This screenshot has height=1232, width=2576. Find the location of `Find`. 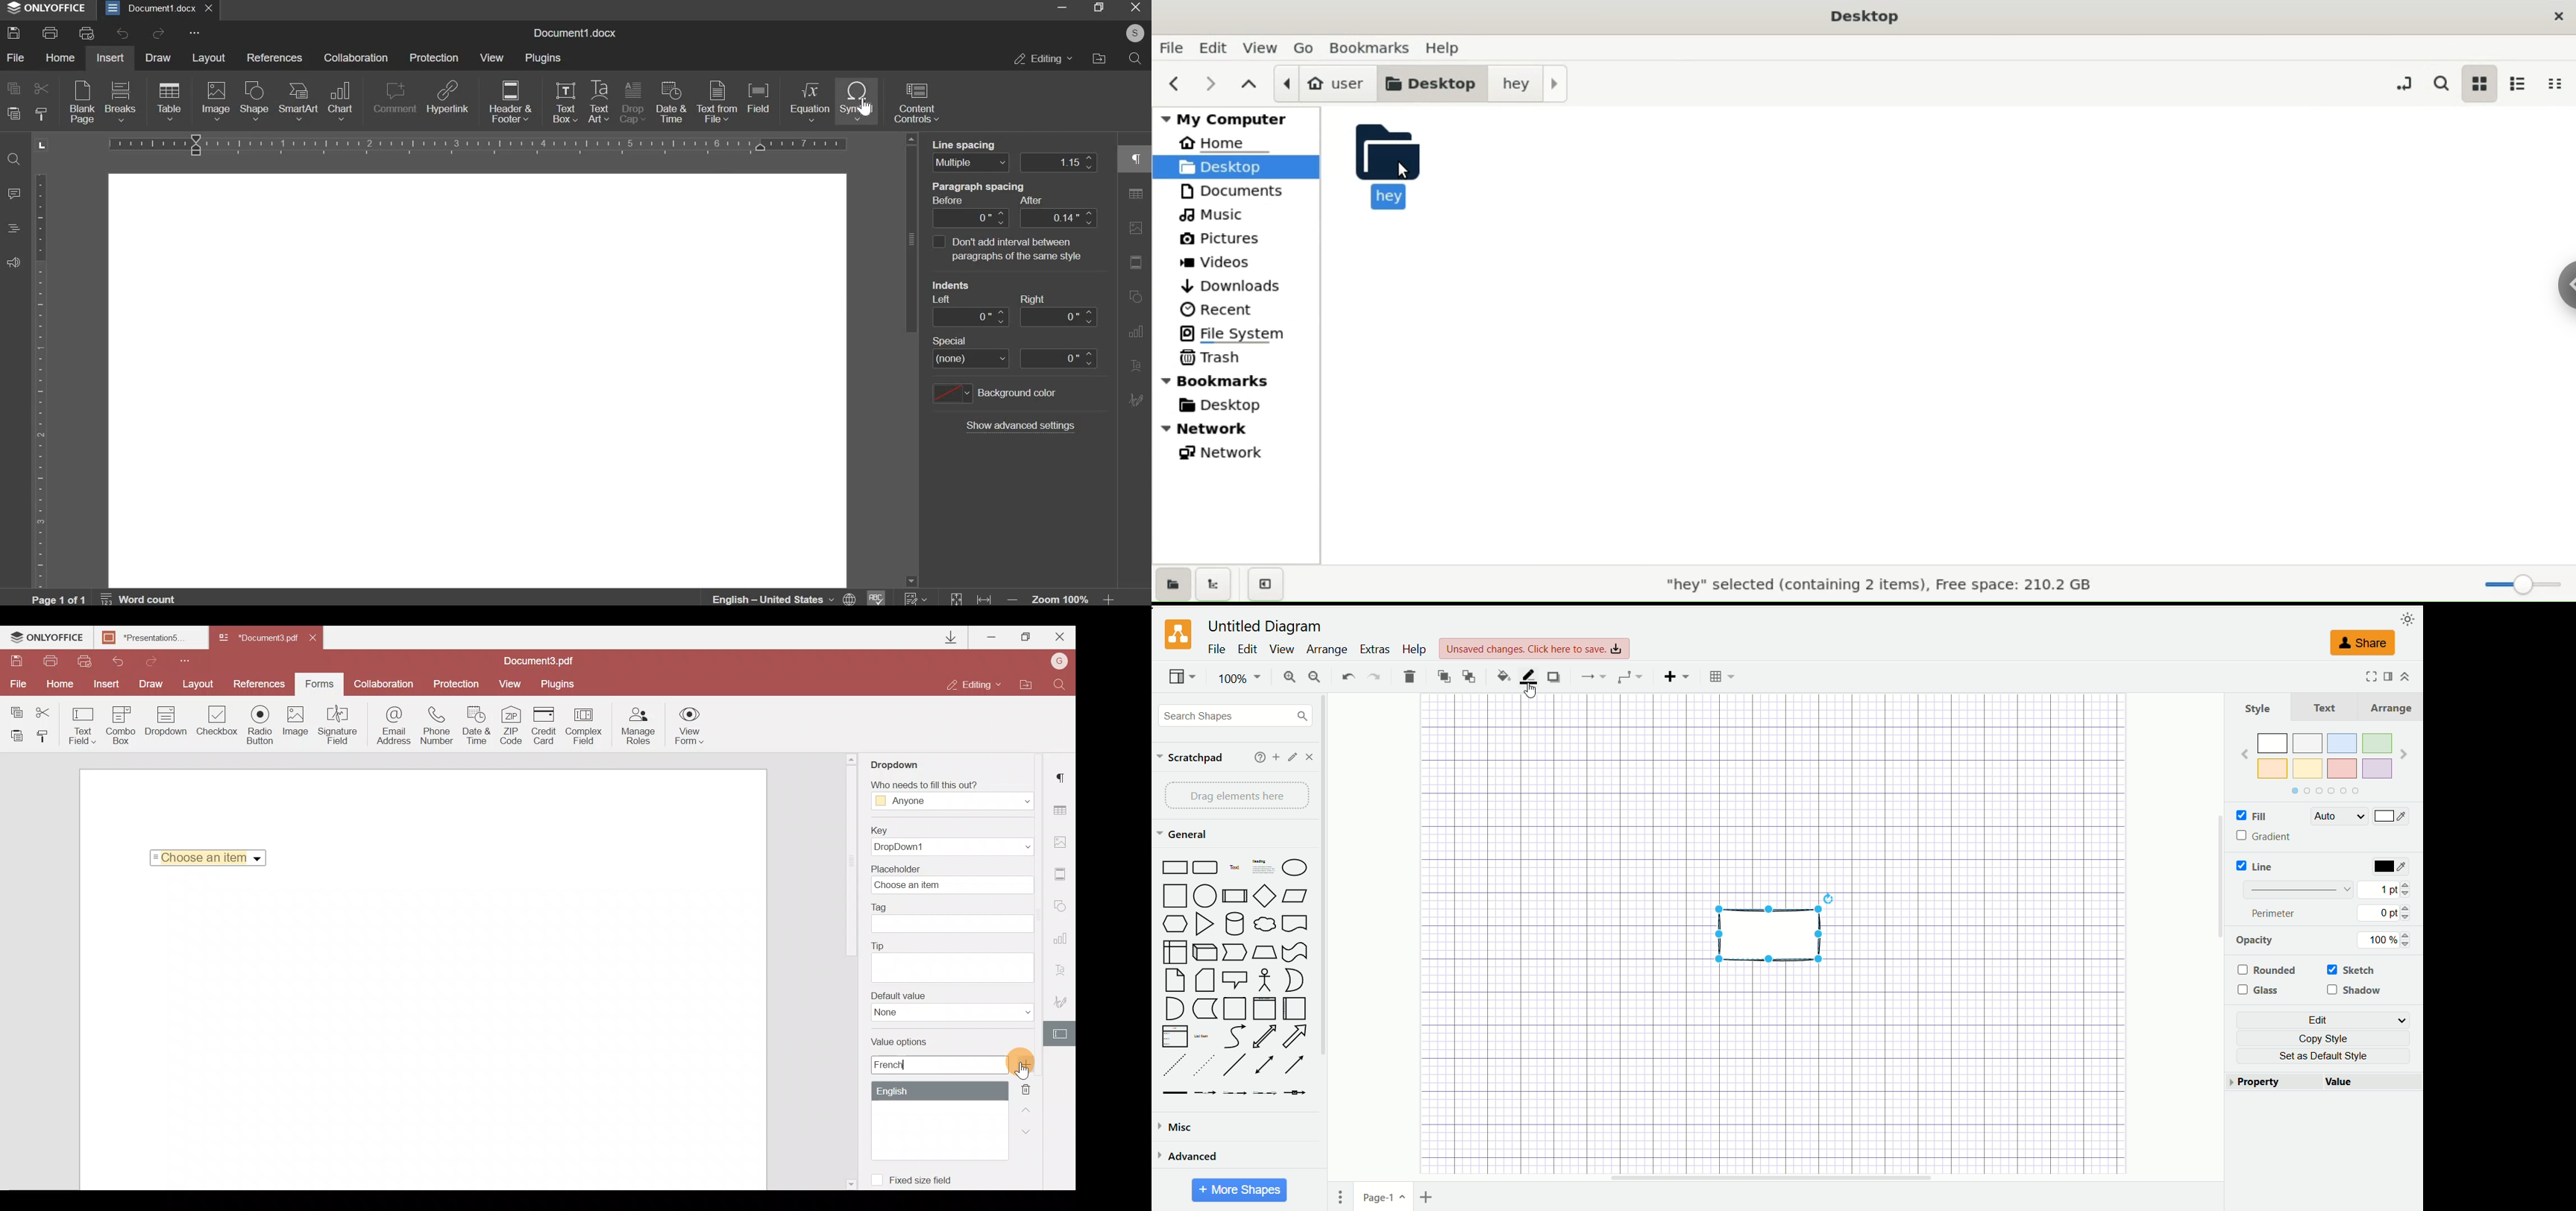

Find is located at coordinates (1060, 683).